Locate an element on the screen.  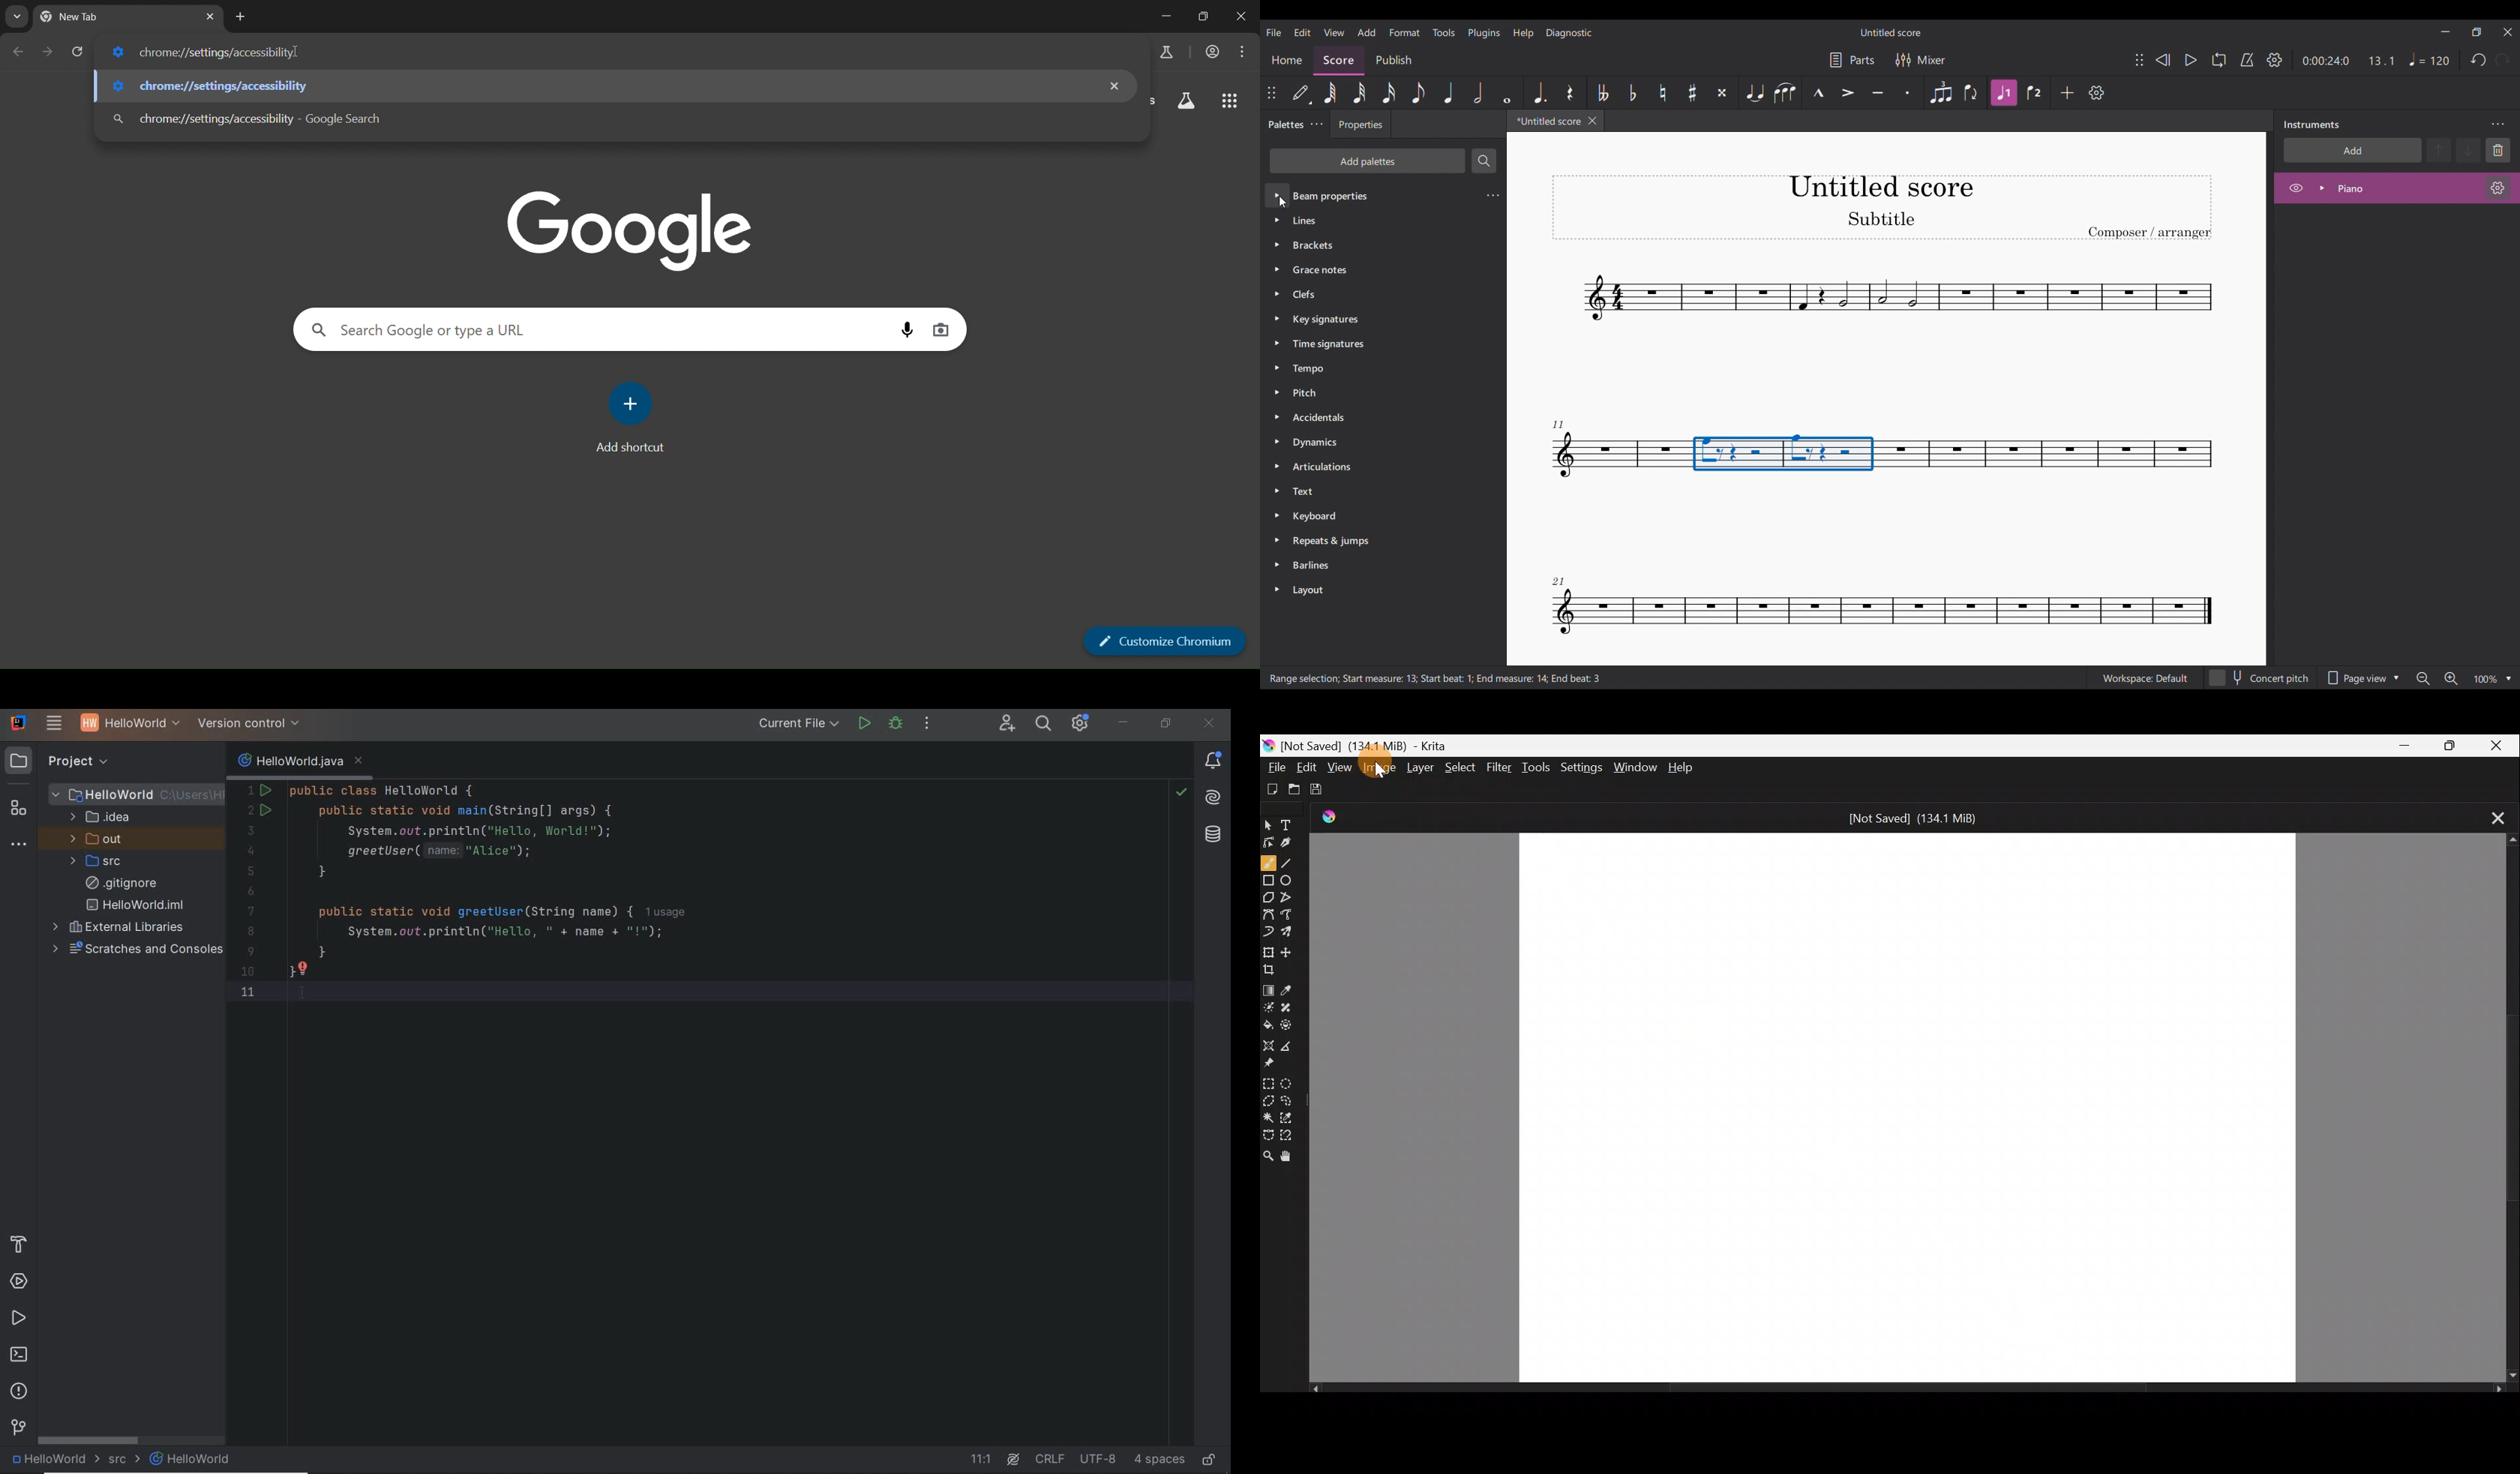
Settings is located at coordinates (1580, 767).